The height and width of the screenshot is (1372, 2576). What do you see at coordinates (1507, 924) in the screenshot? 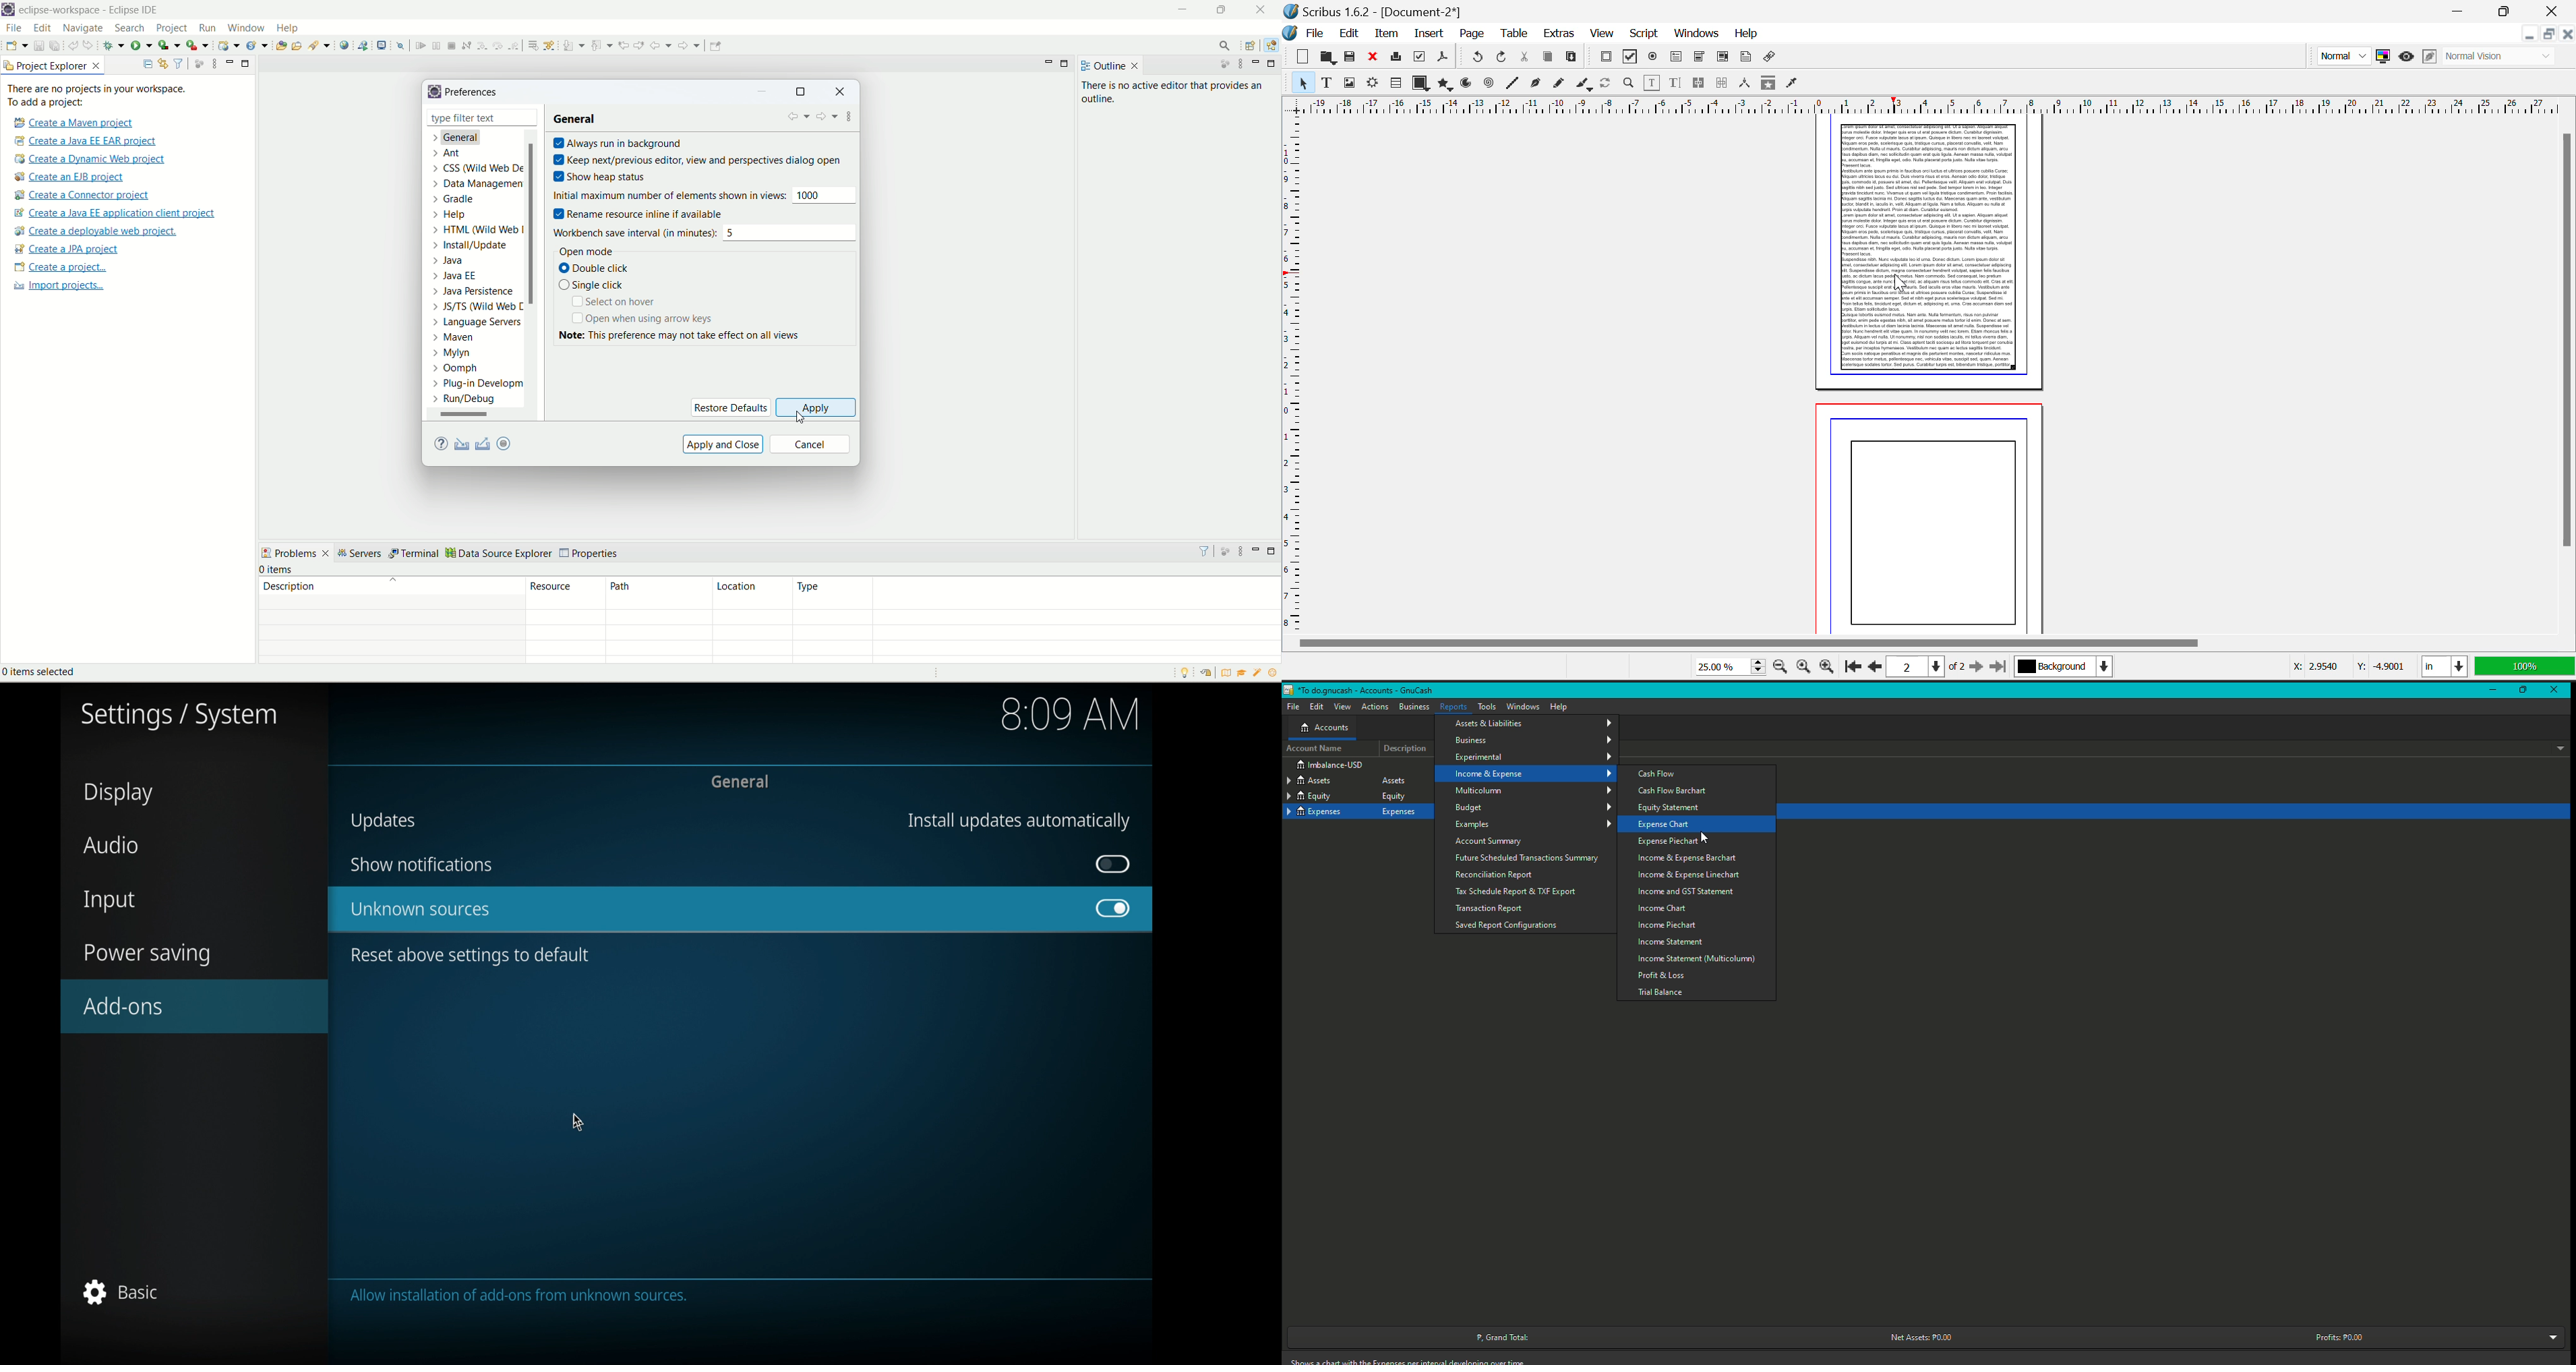
I see `Saved Report Configurations` at bounding box center [1507, 924].